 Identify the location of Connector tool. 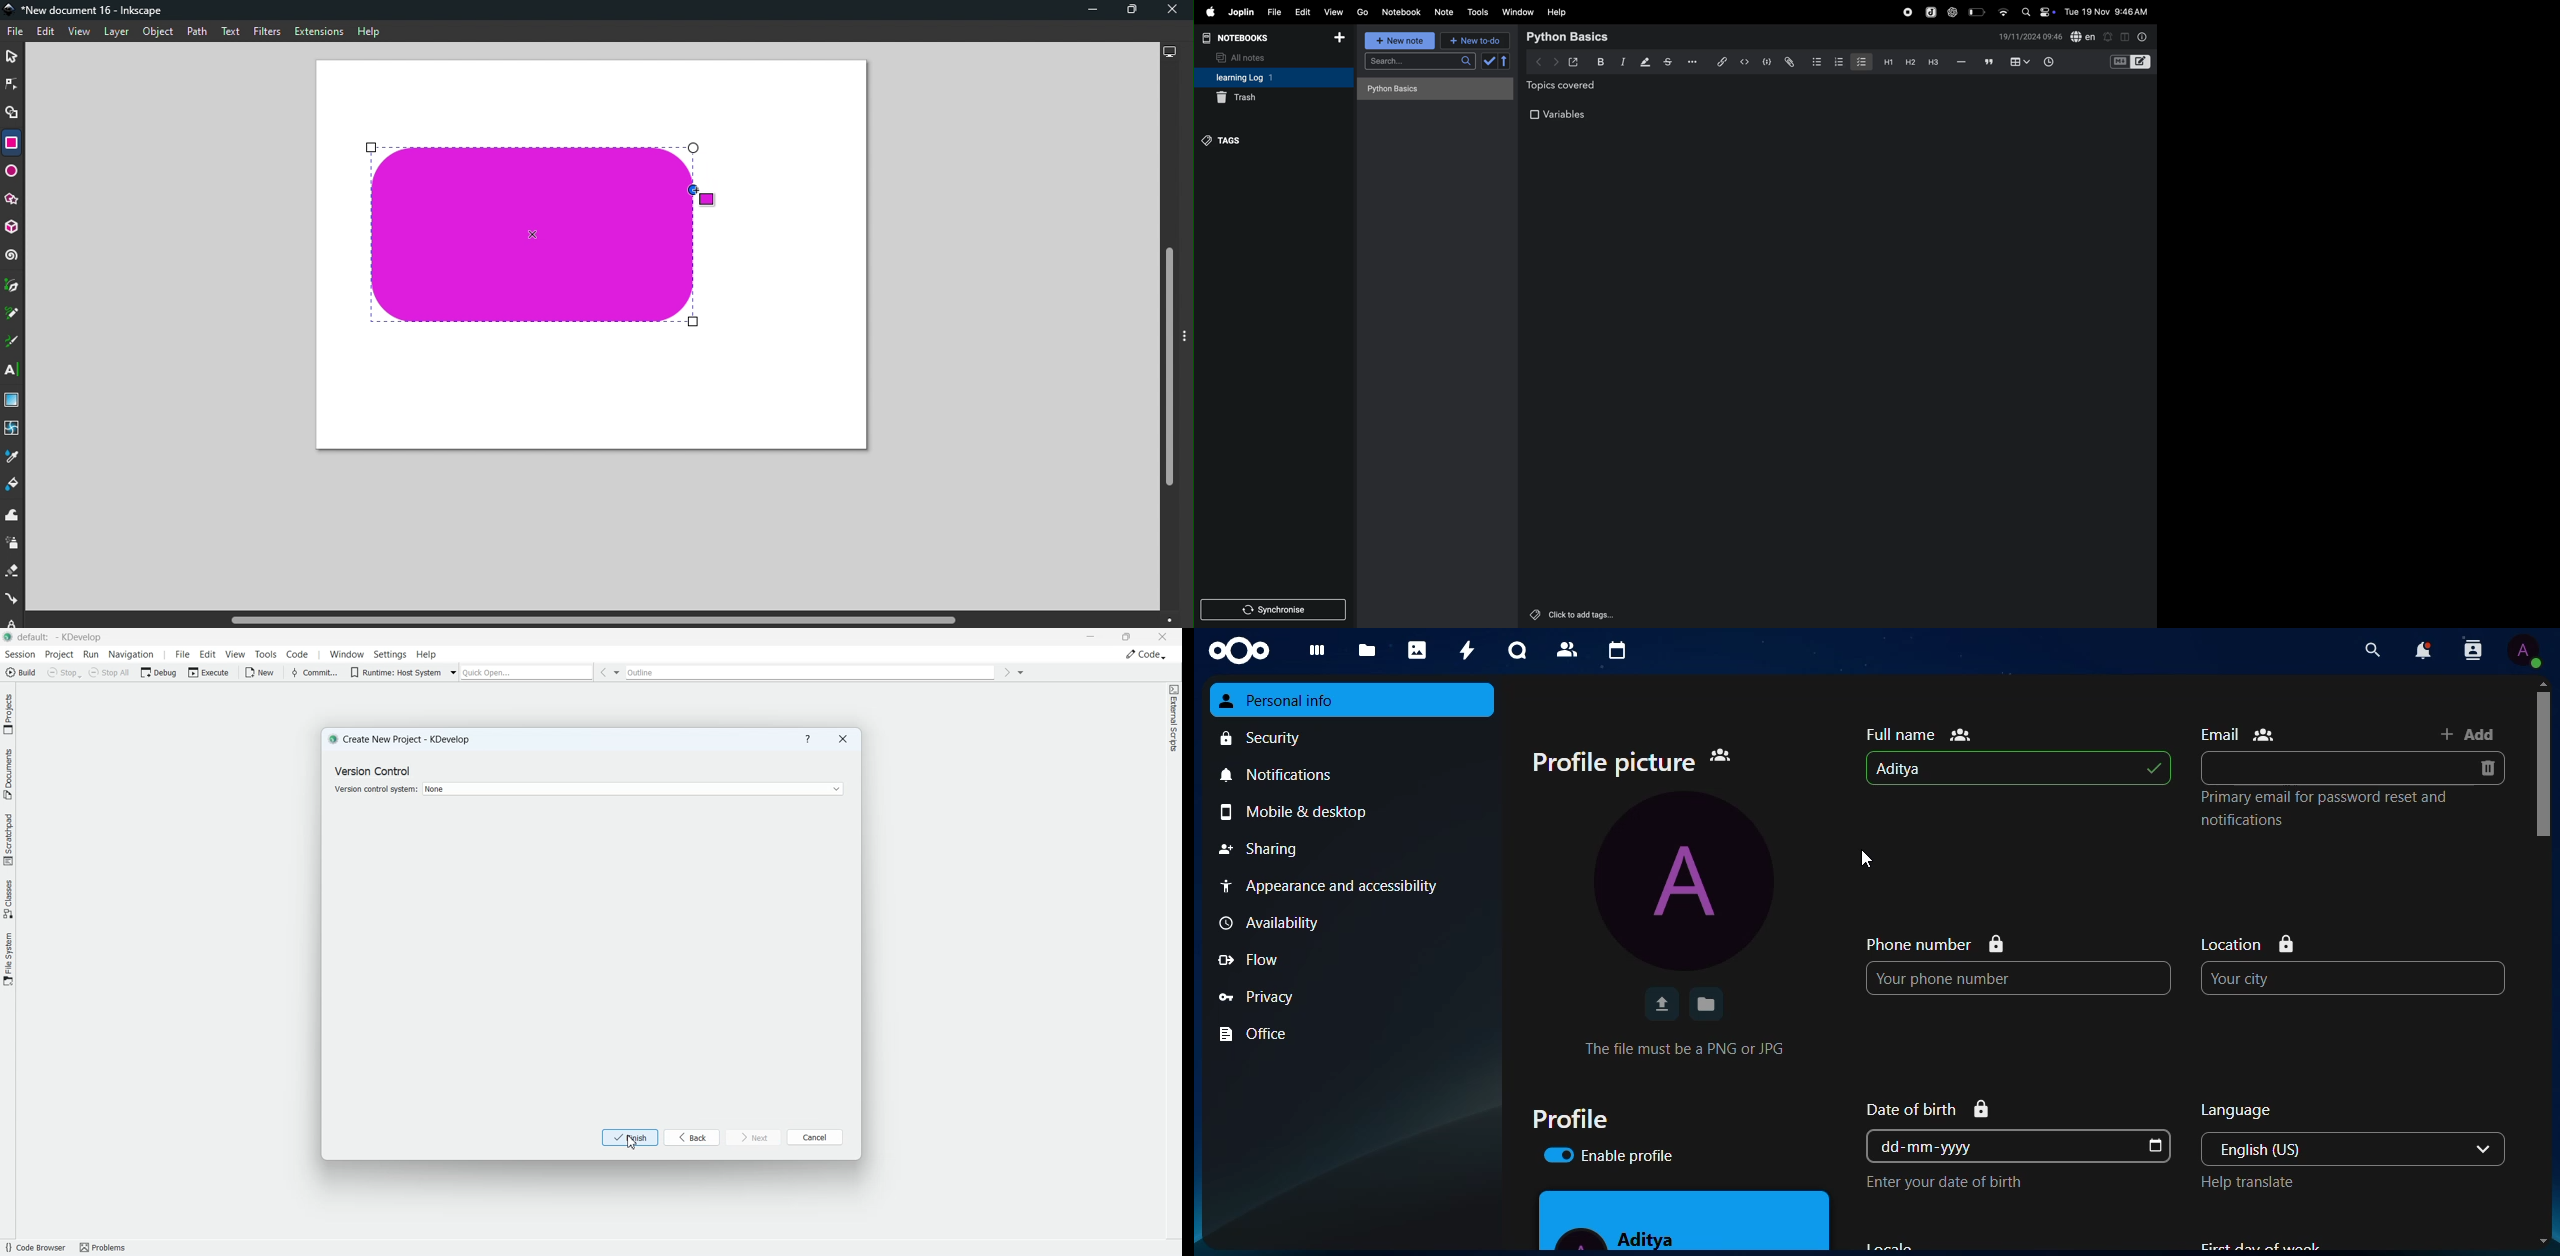
(12, 600).